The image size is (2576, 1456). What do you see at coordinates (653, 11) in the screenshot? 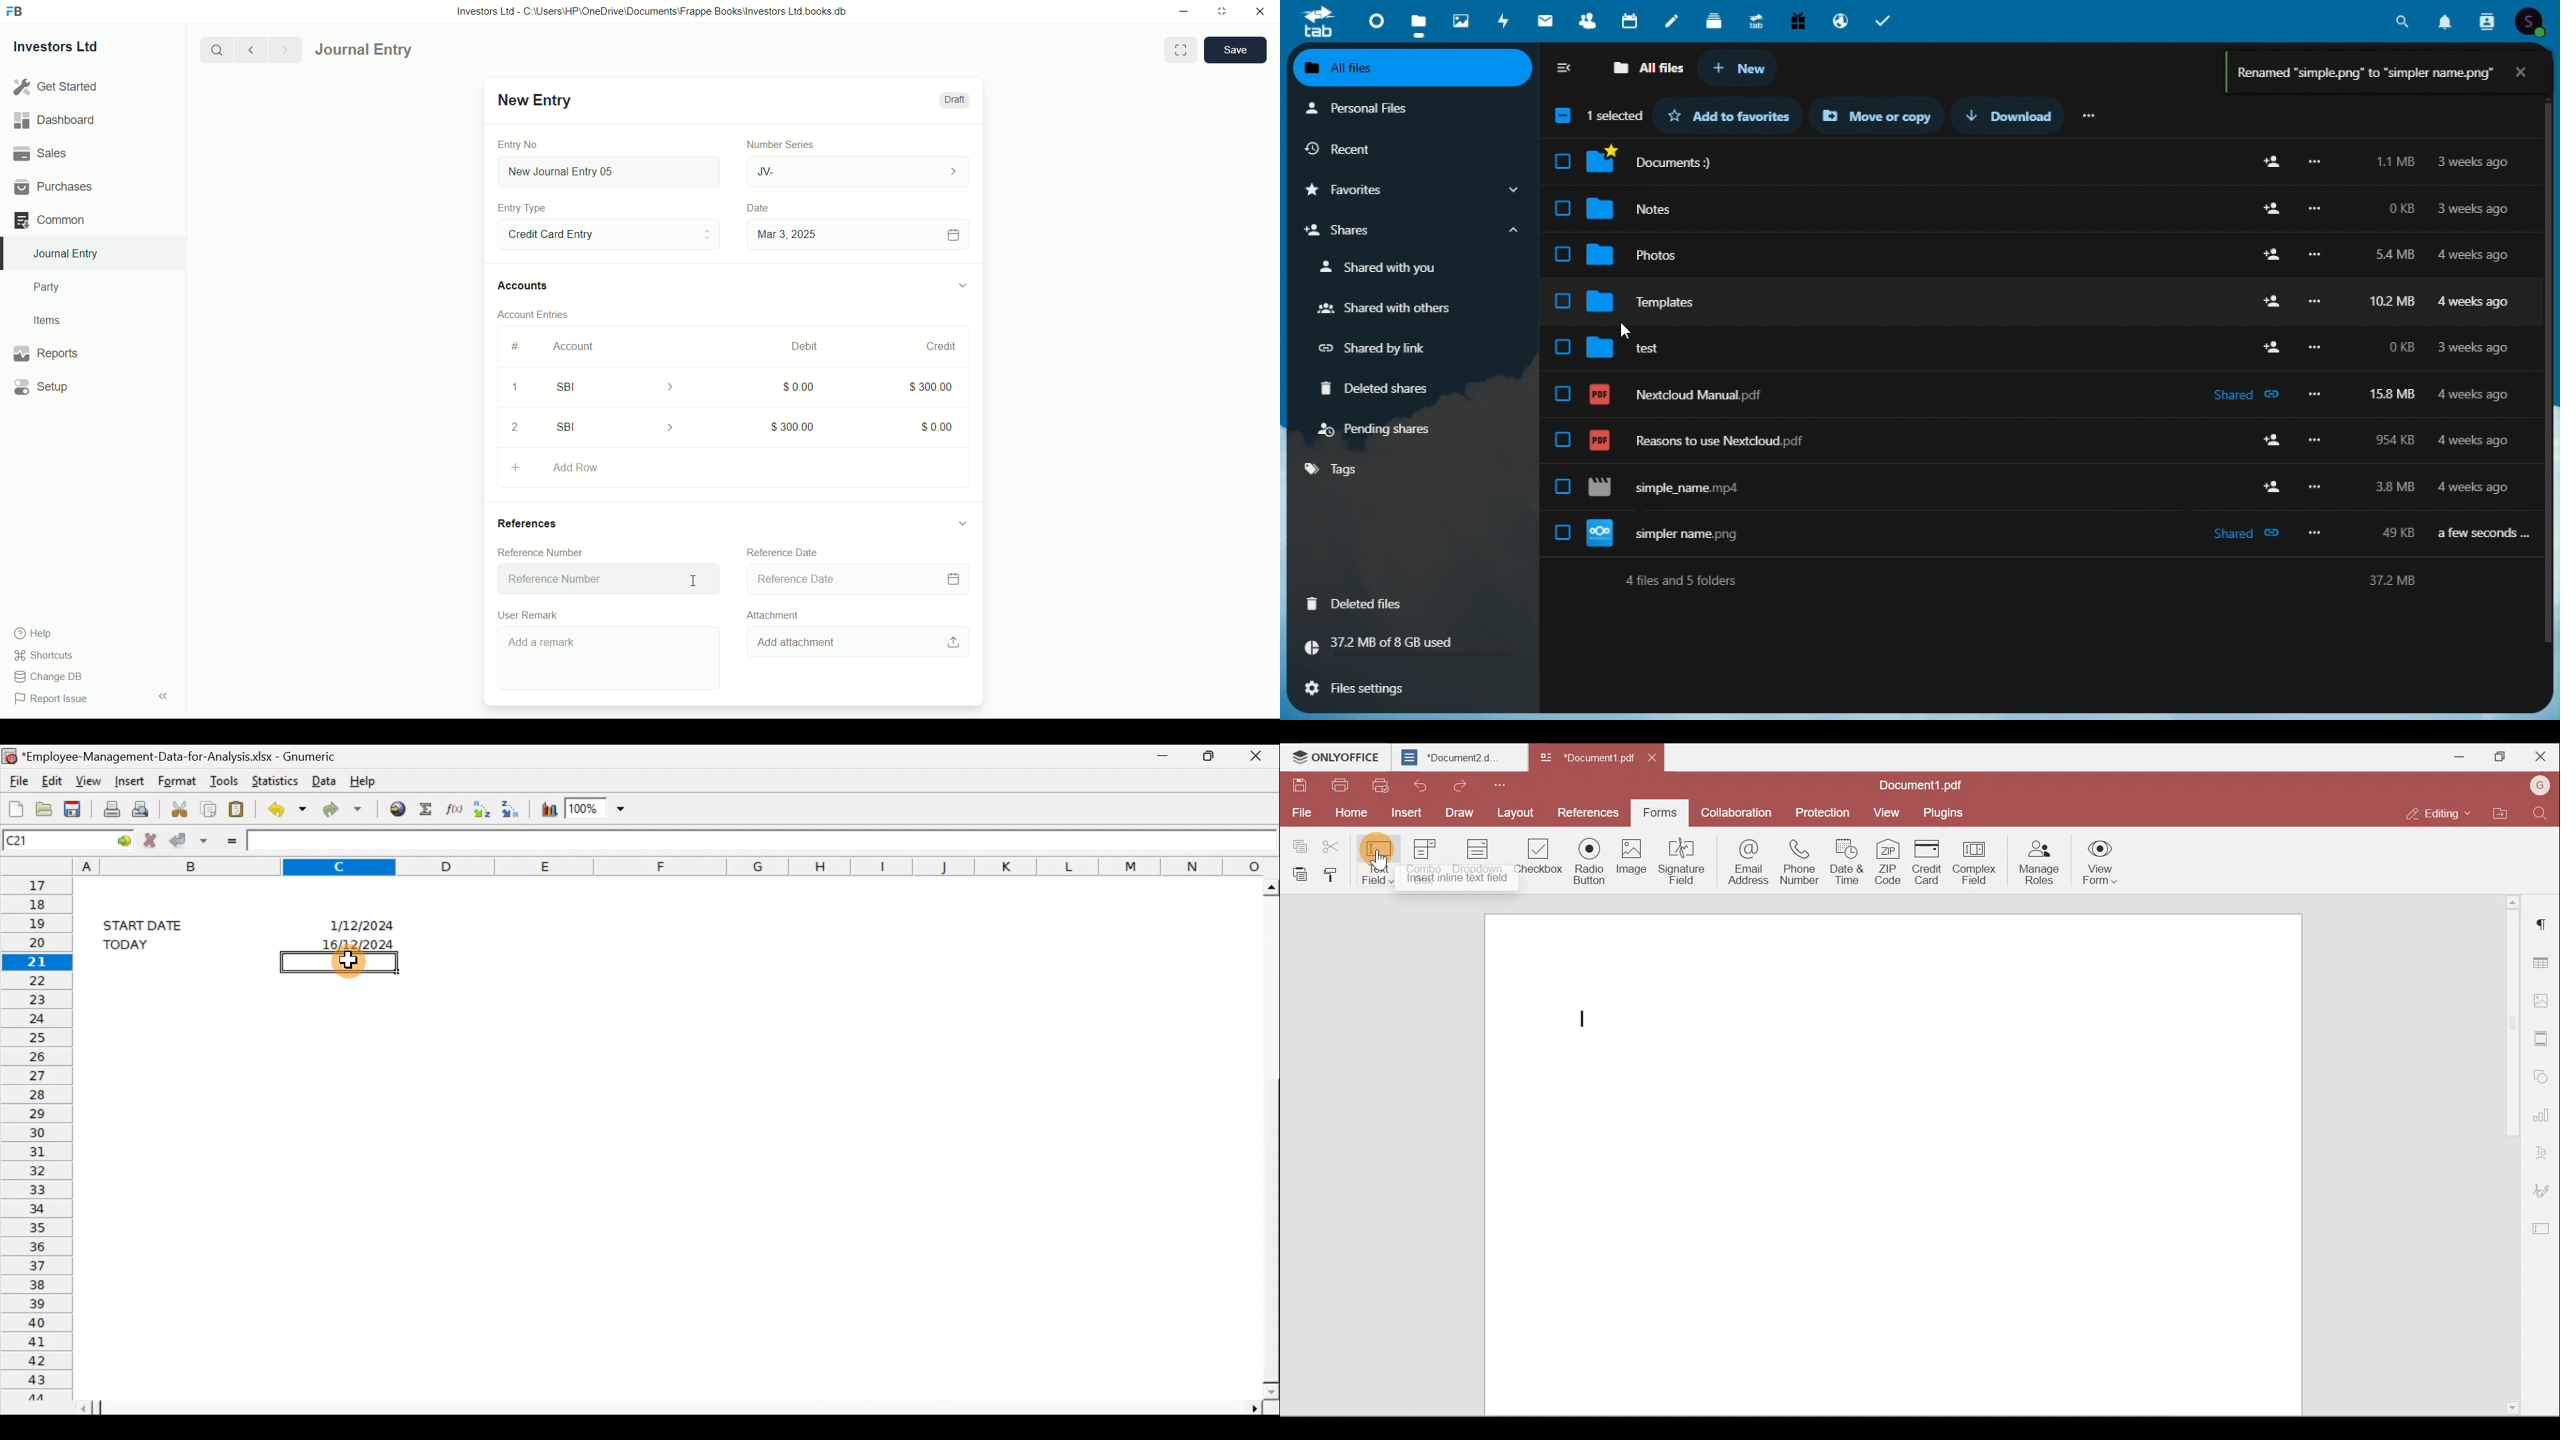
I see `Investors Ltd - C:\Users\HP\OneDrive\Documents\Frappe Books\Investors Ltd books.db` at bounding box center [653, 11].